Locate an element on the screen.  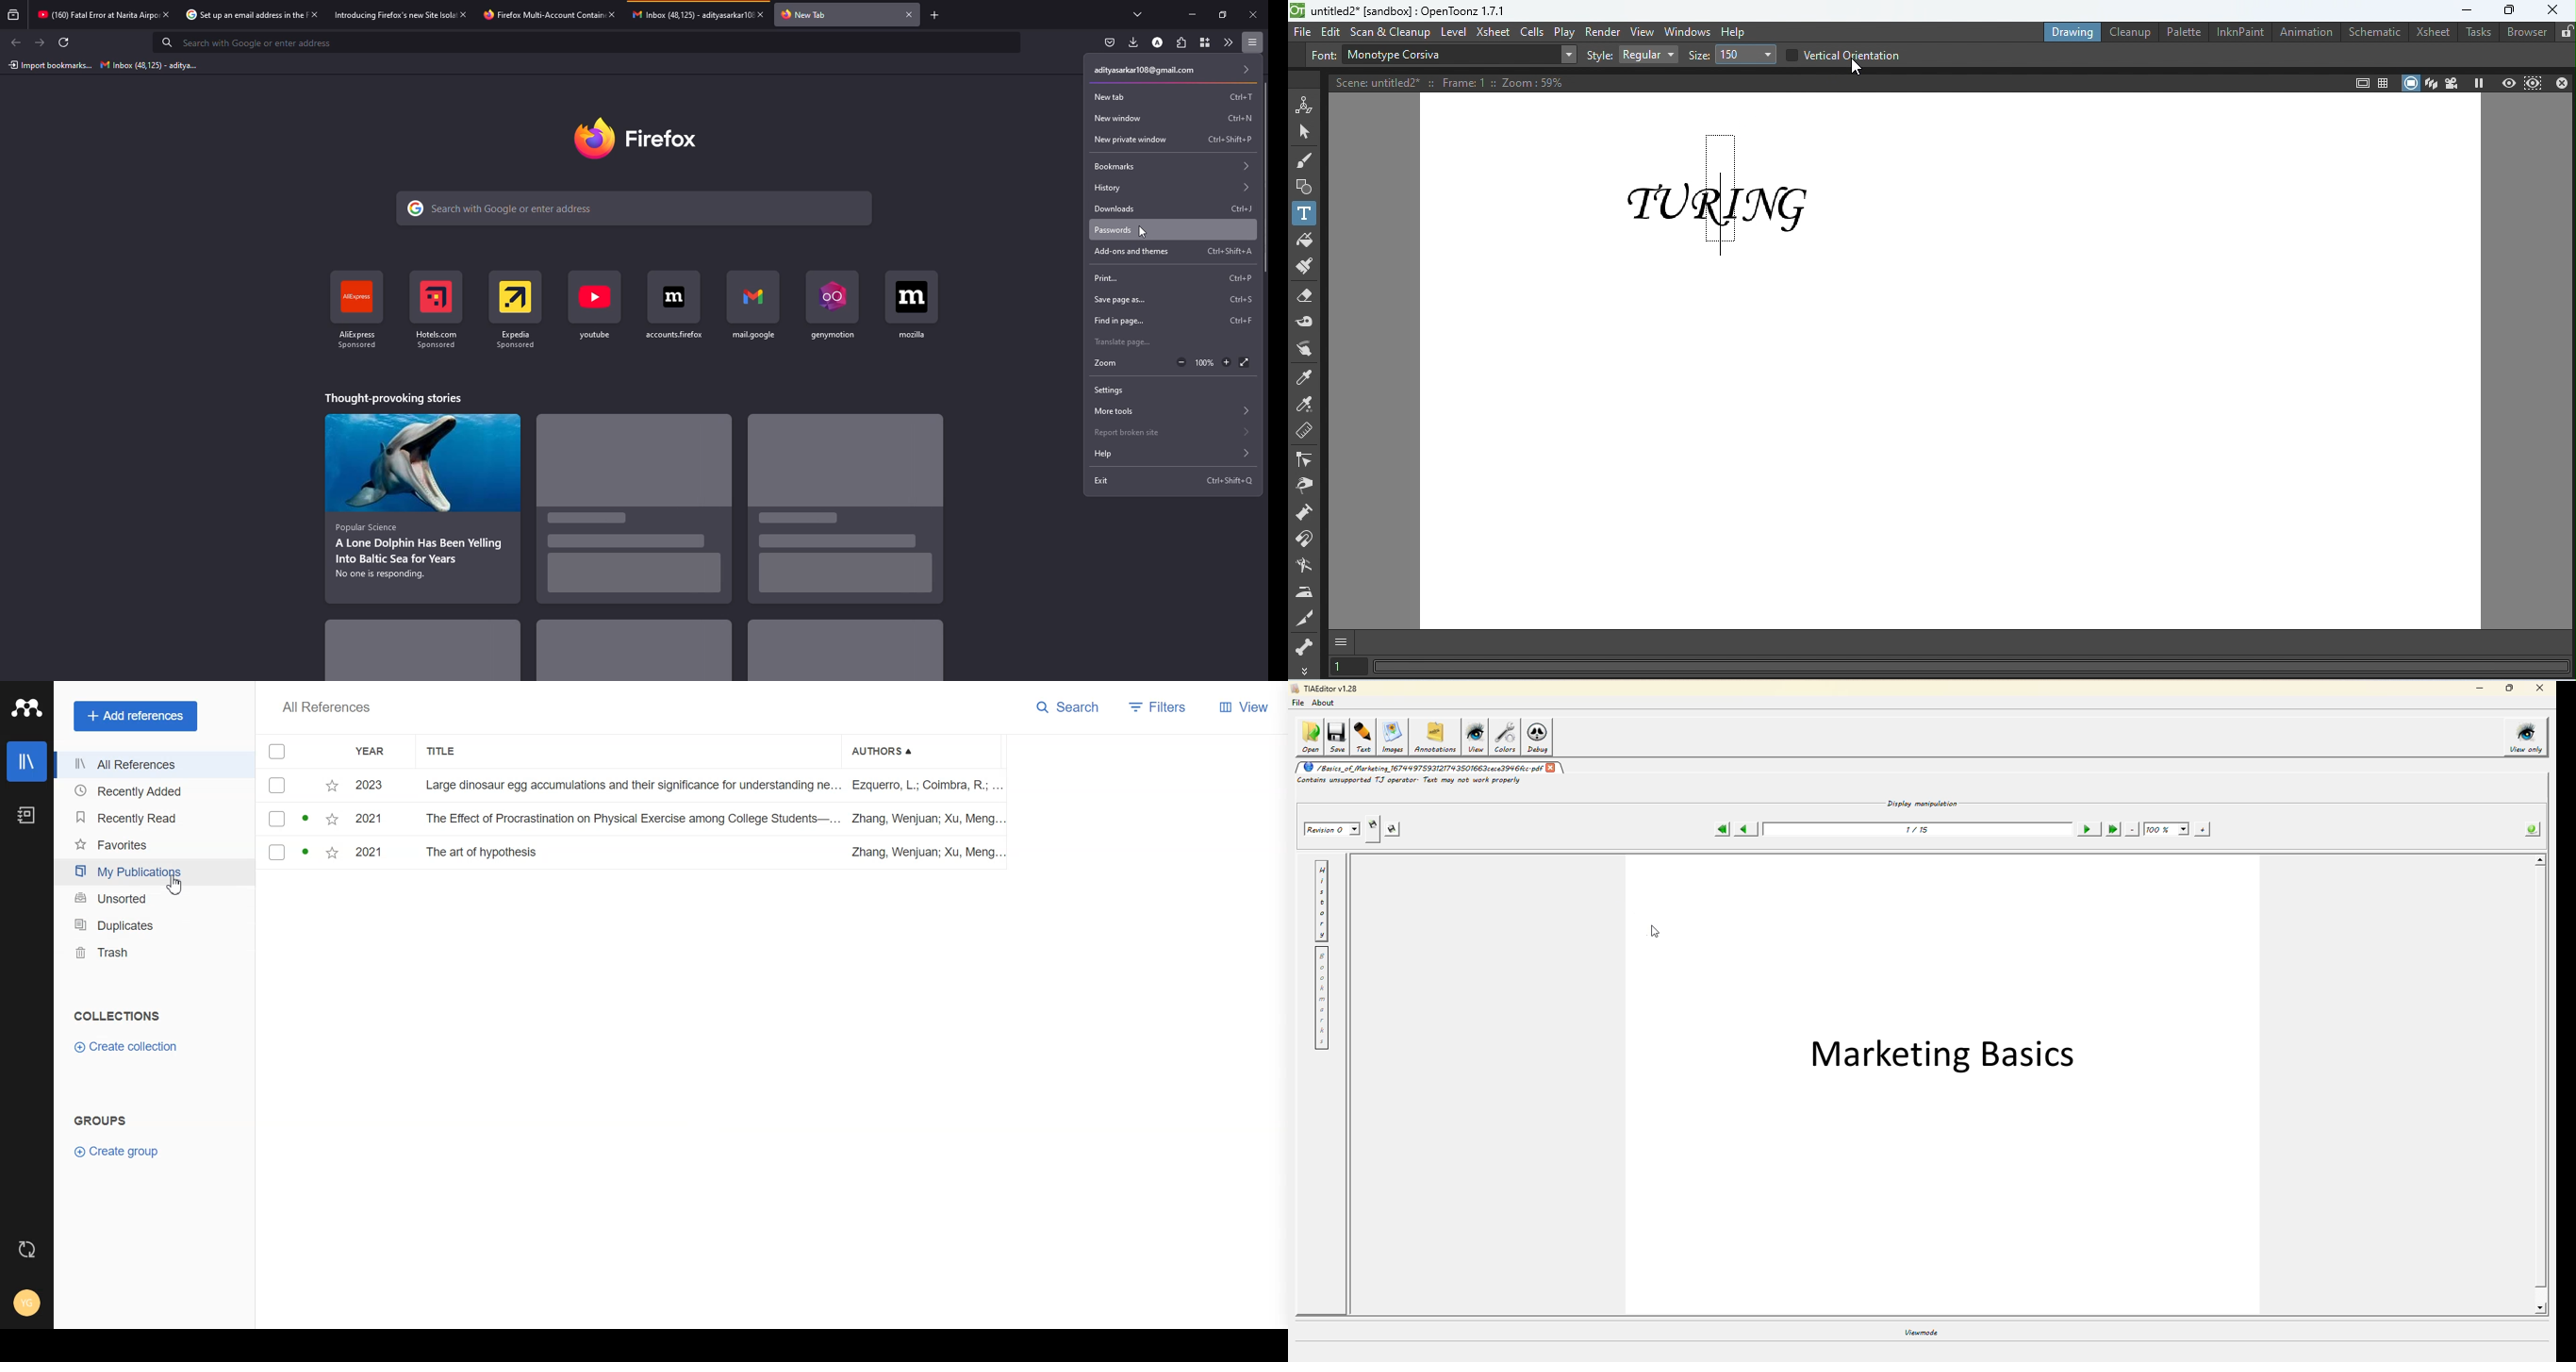
Ezquerro, L.; Coimbra, R.; is located at coordinates (924, 786).